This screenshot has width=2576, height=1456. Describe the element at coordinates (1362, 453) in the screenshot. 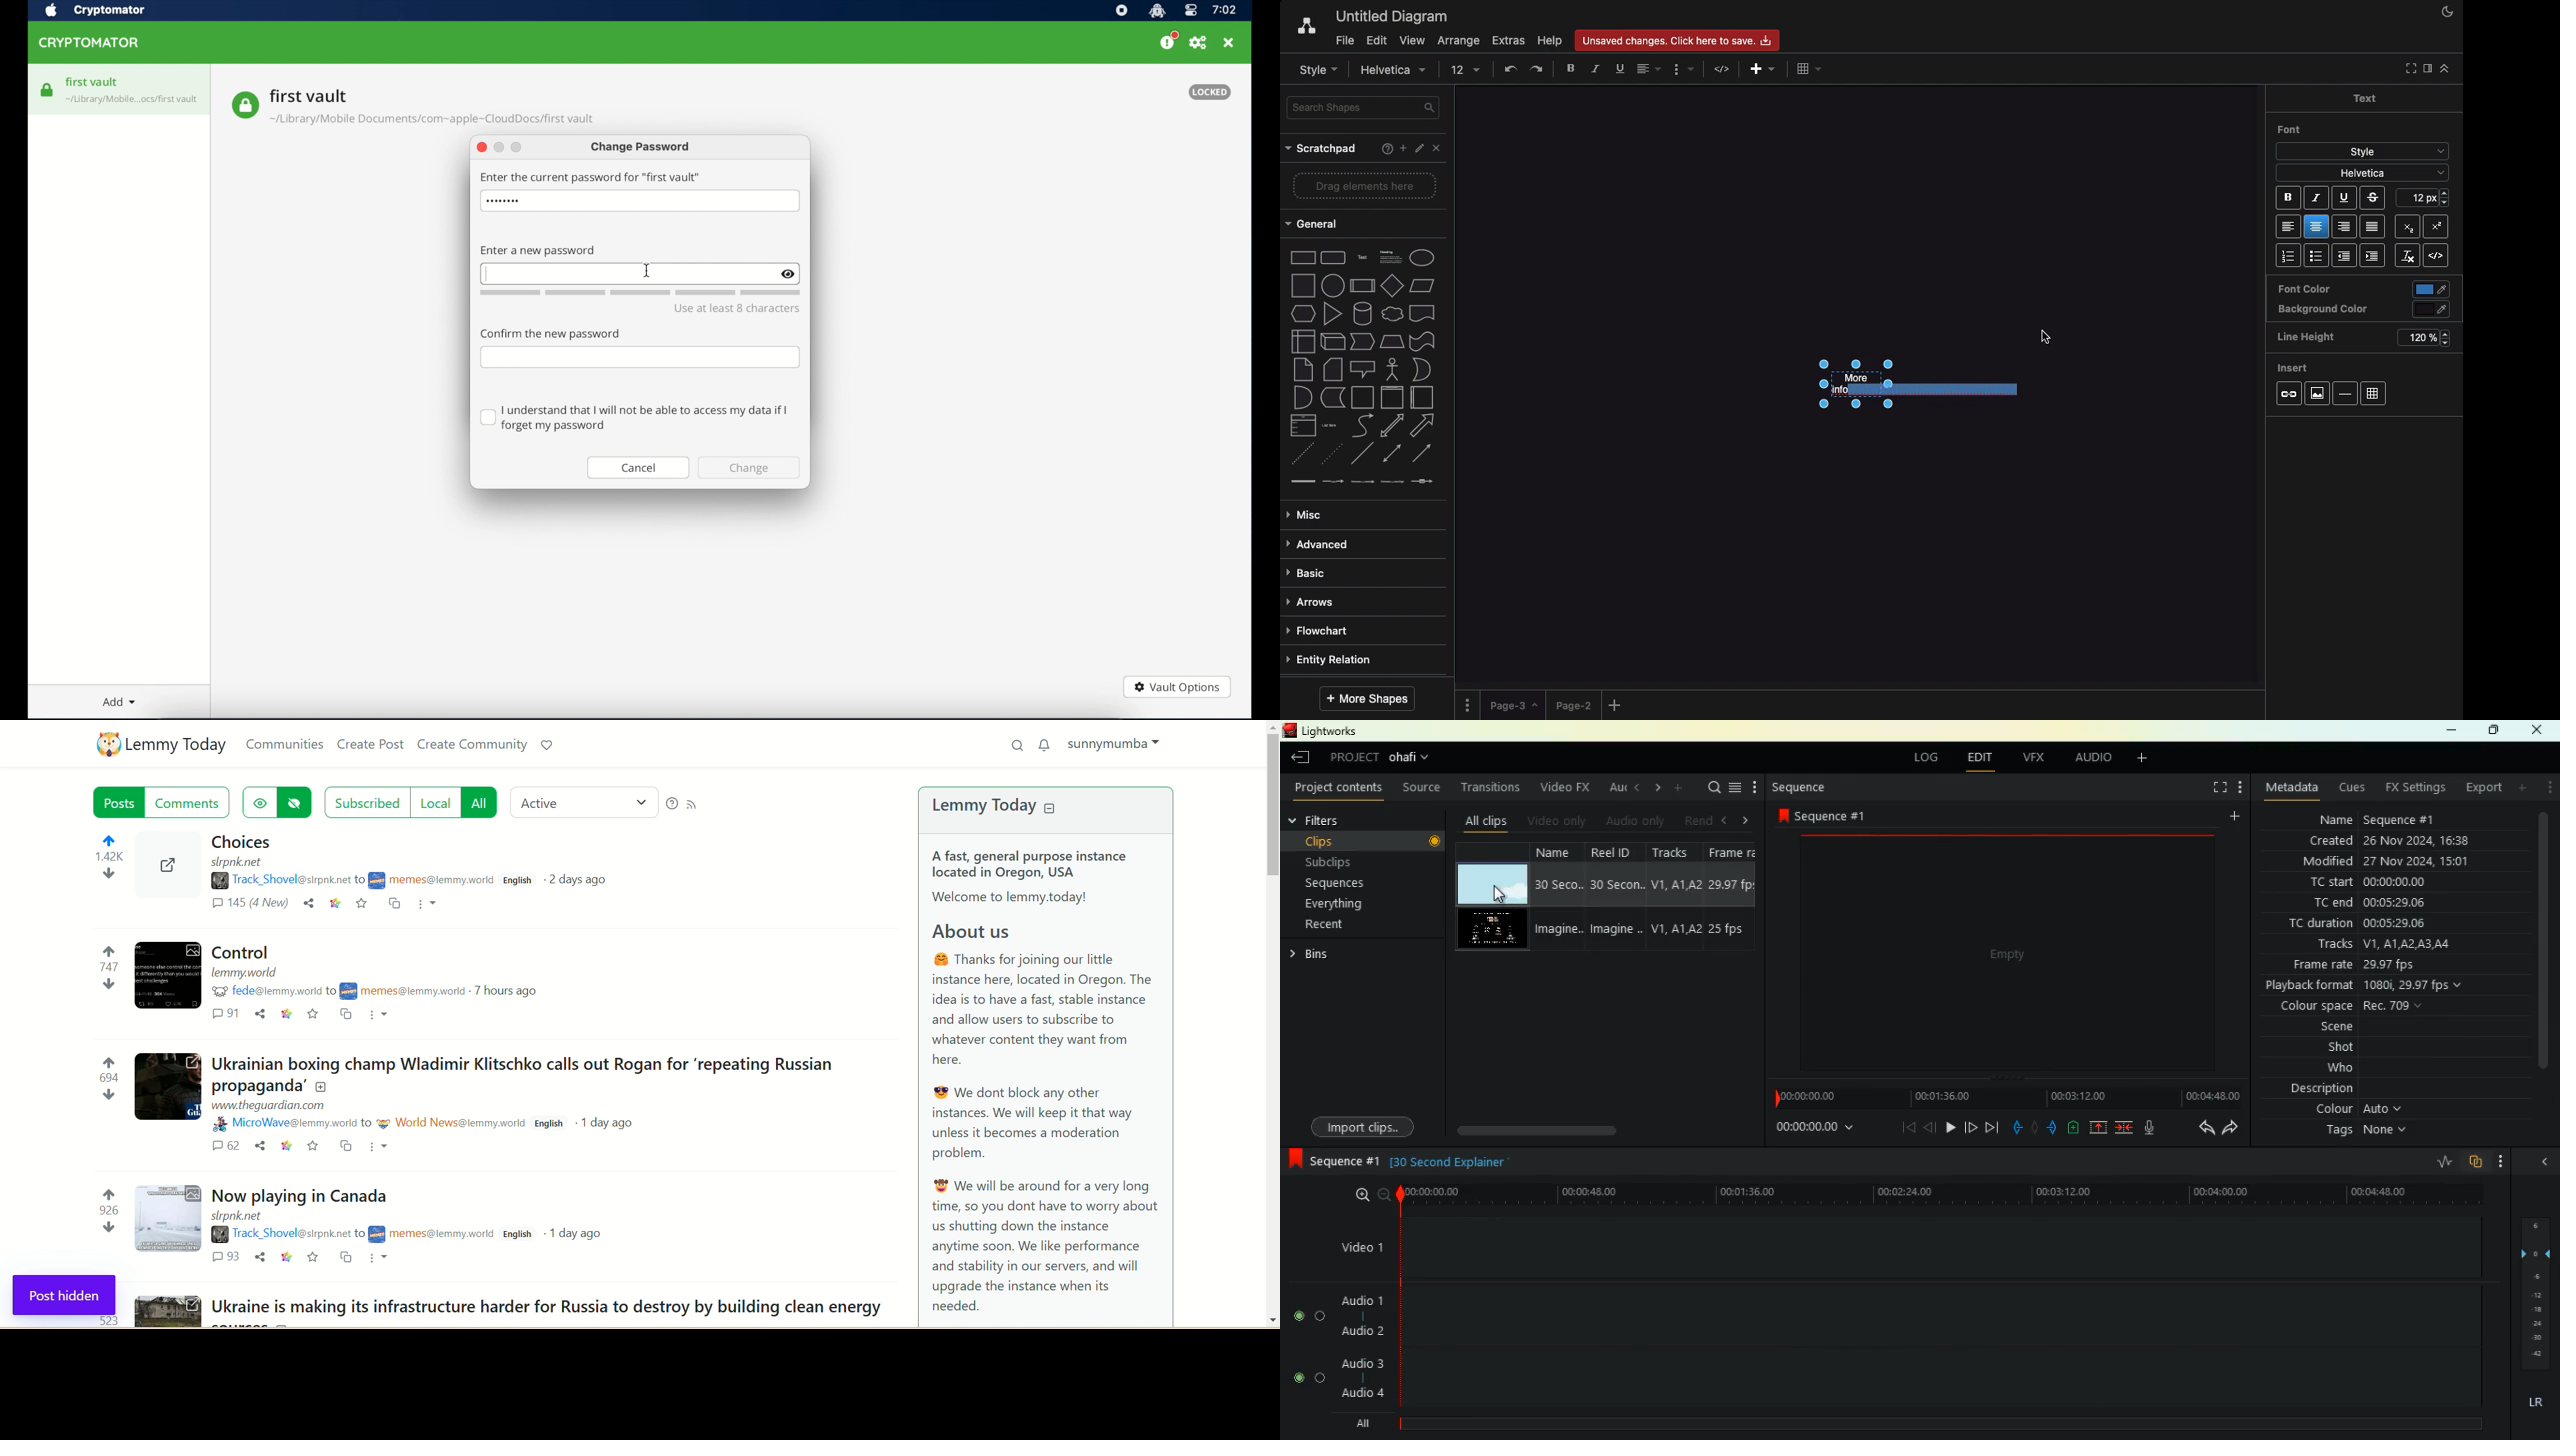

I see `Line` at that location.